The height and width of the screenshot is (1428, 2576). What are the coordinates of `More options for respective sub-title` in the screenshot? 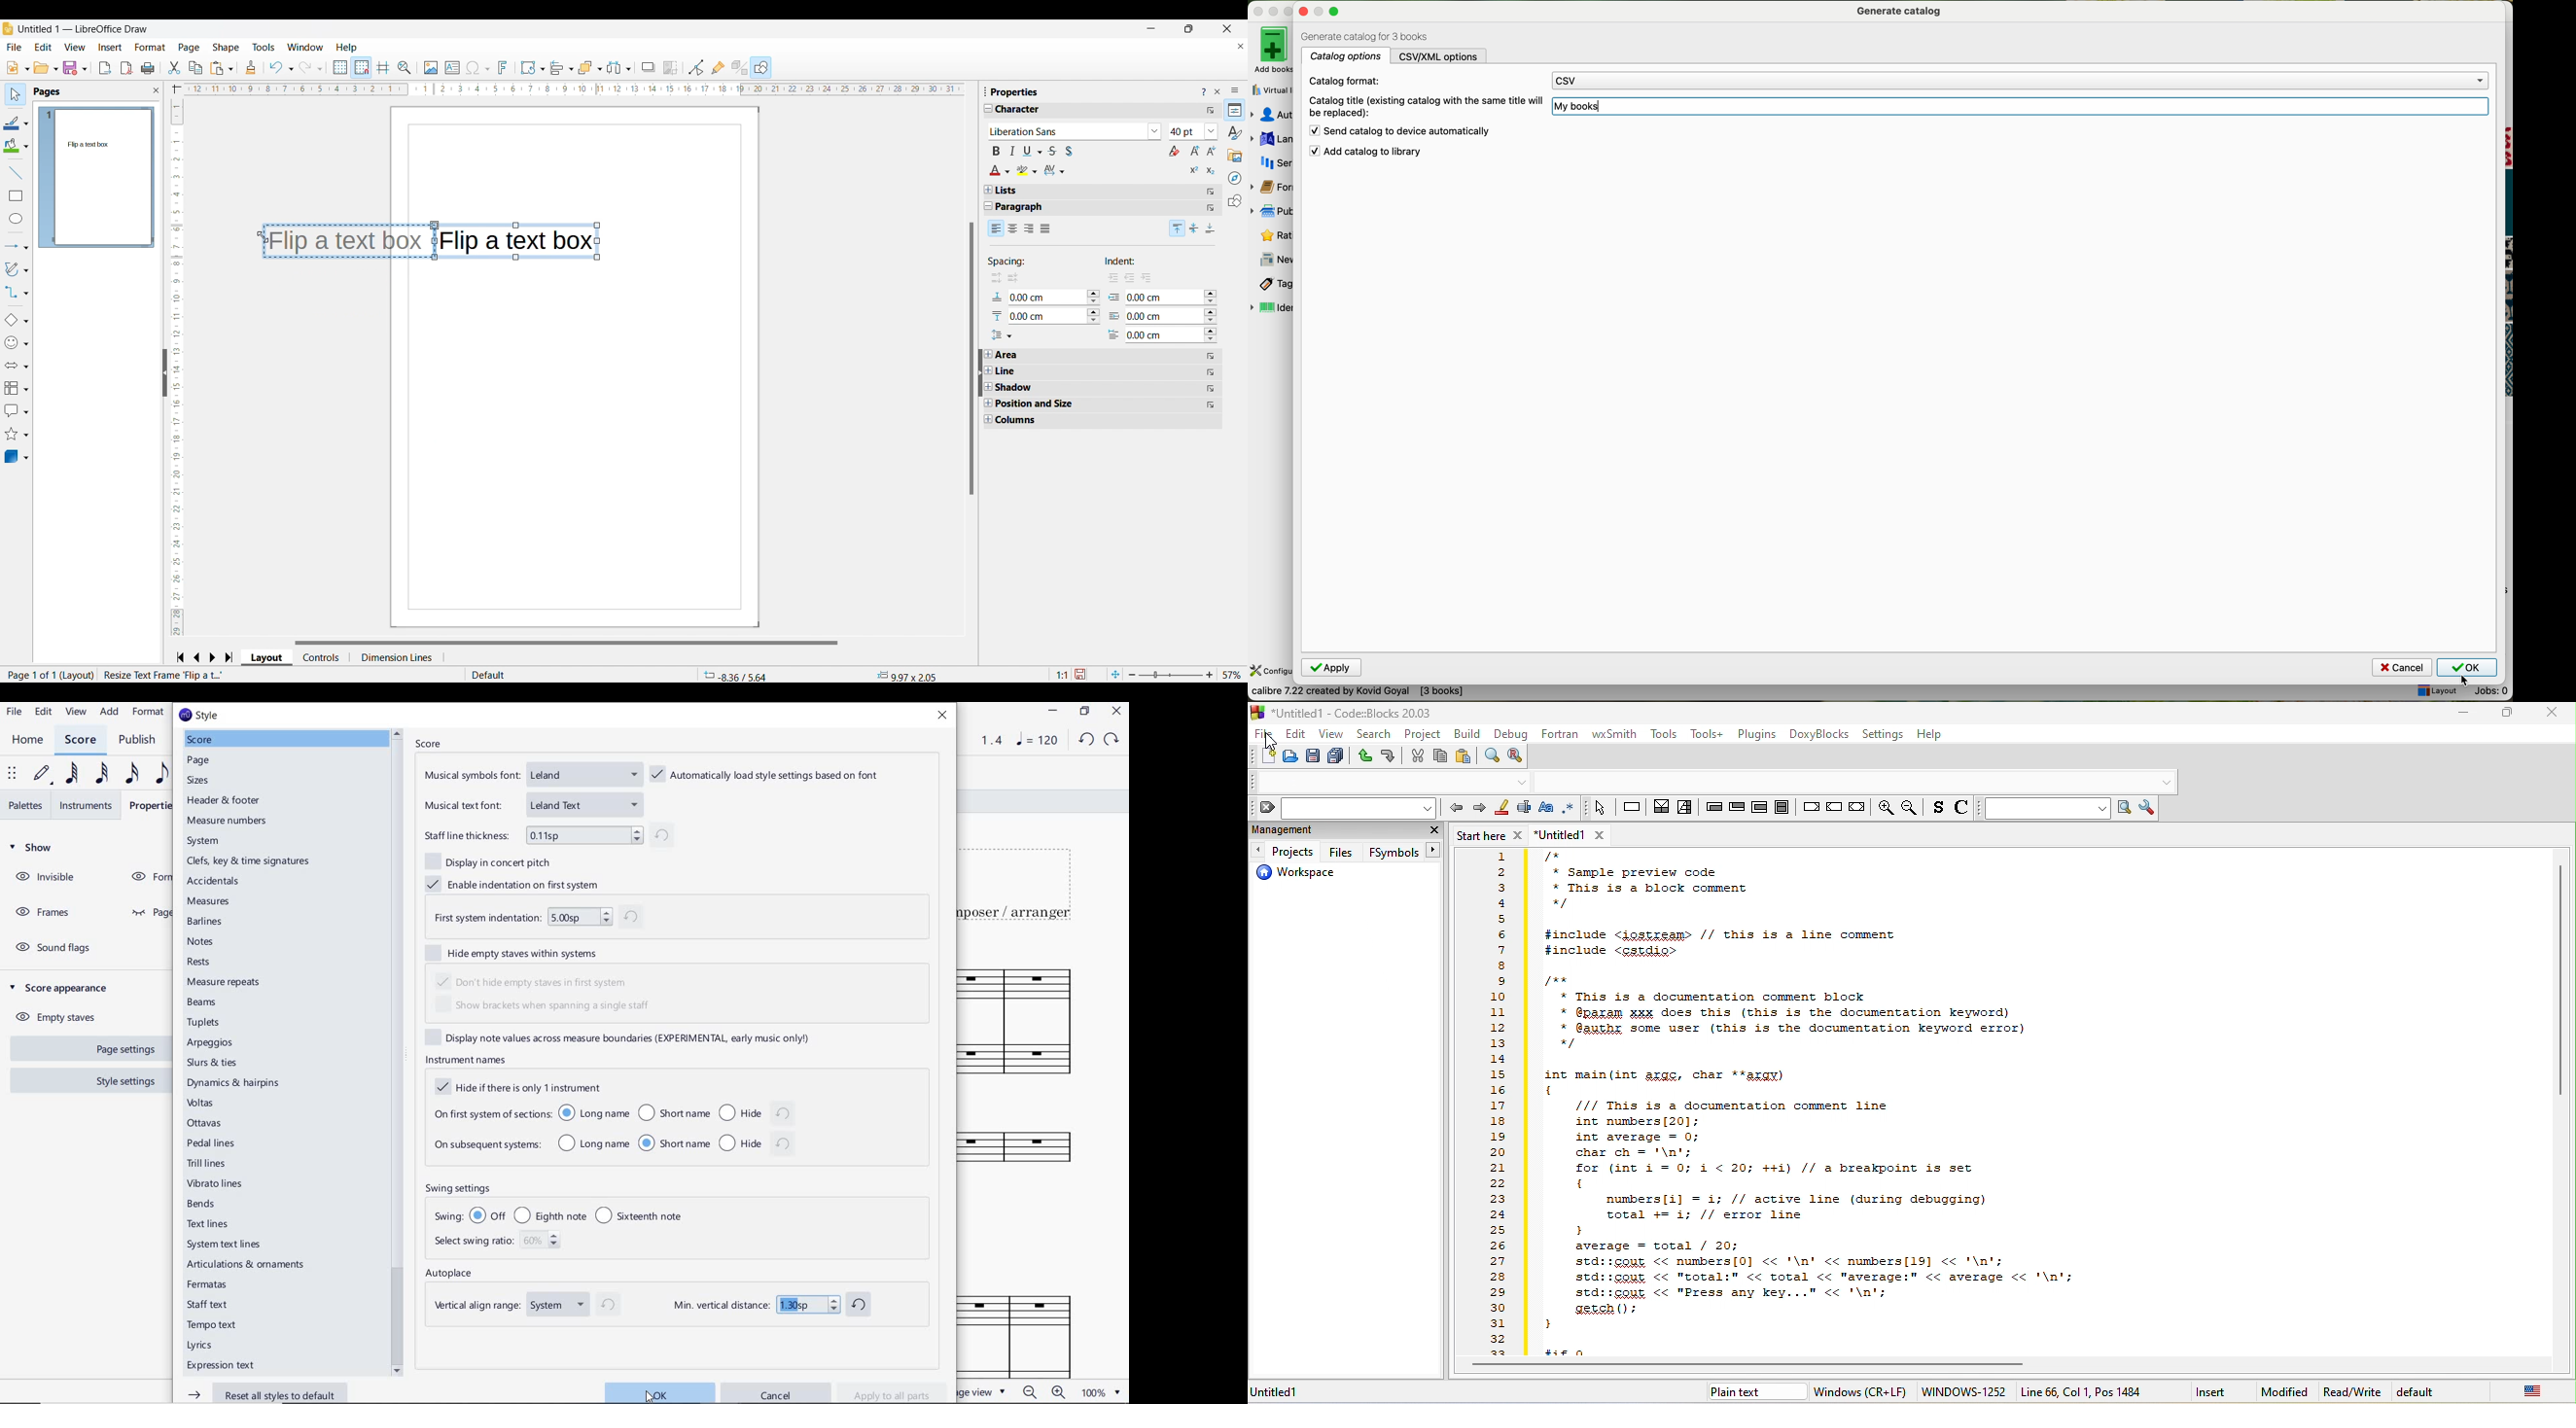 It's located at (1212, 200).